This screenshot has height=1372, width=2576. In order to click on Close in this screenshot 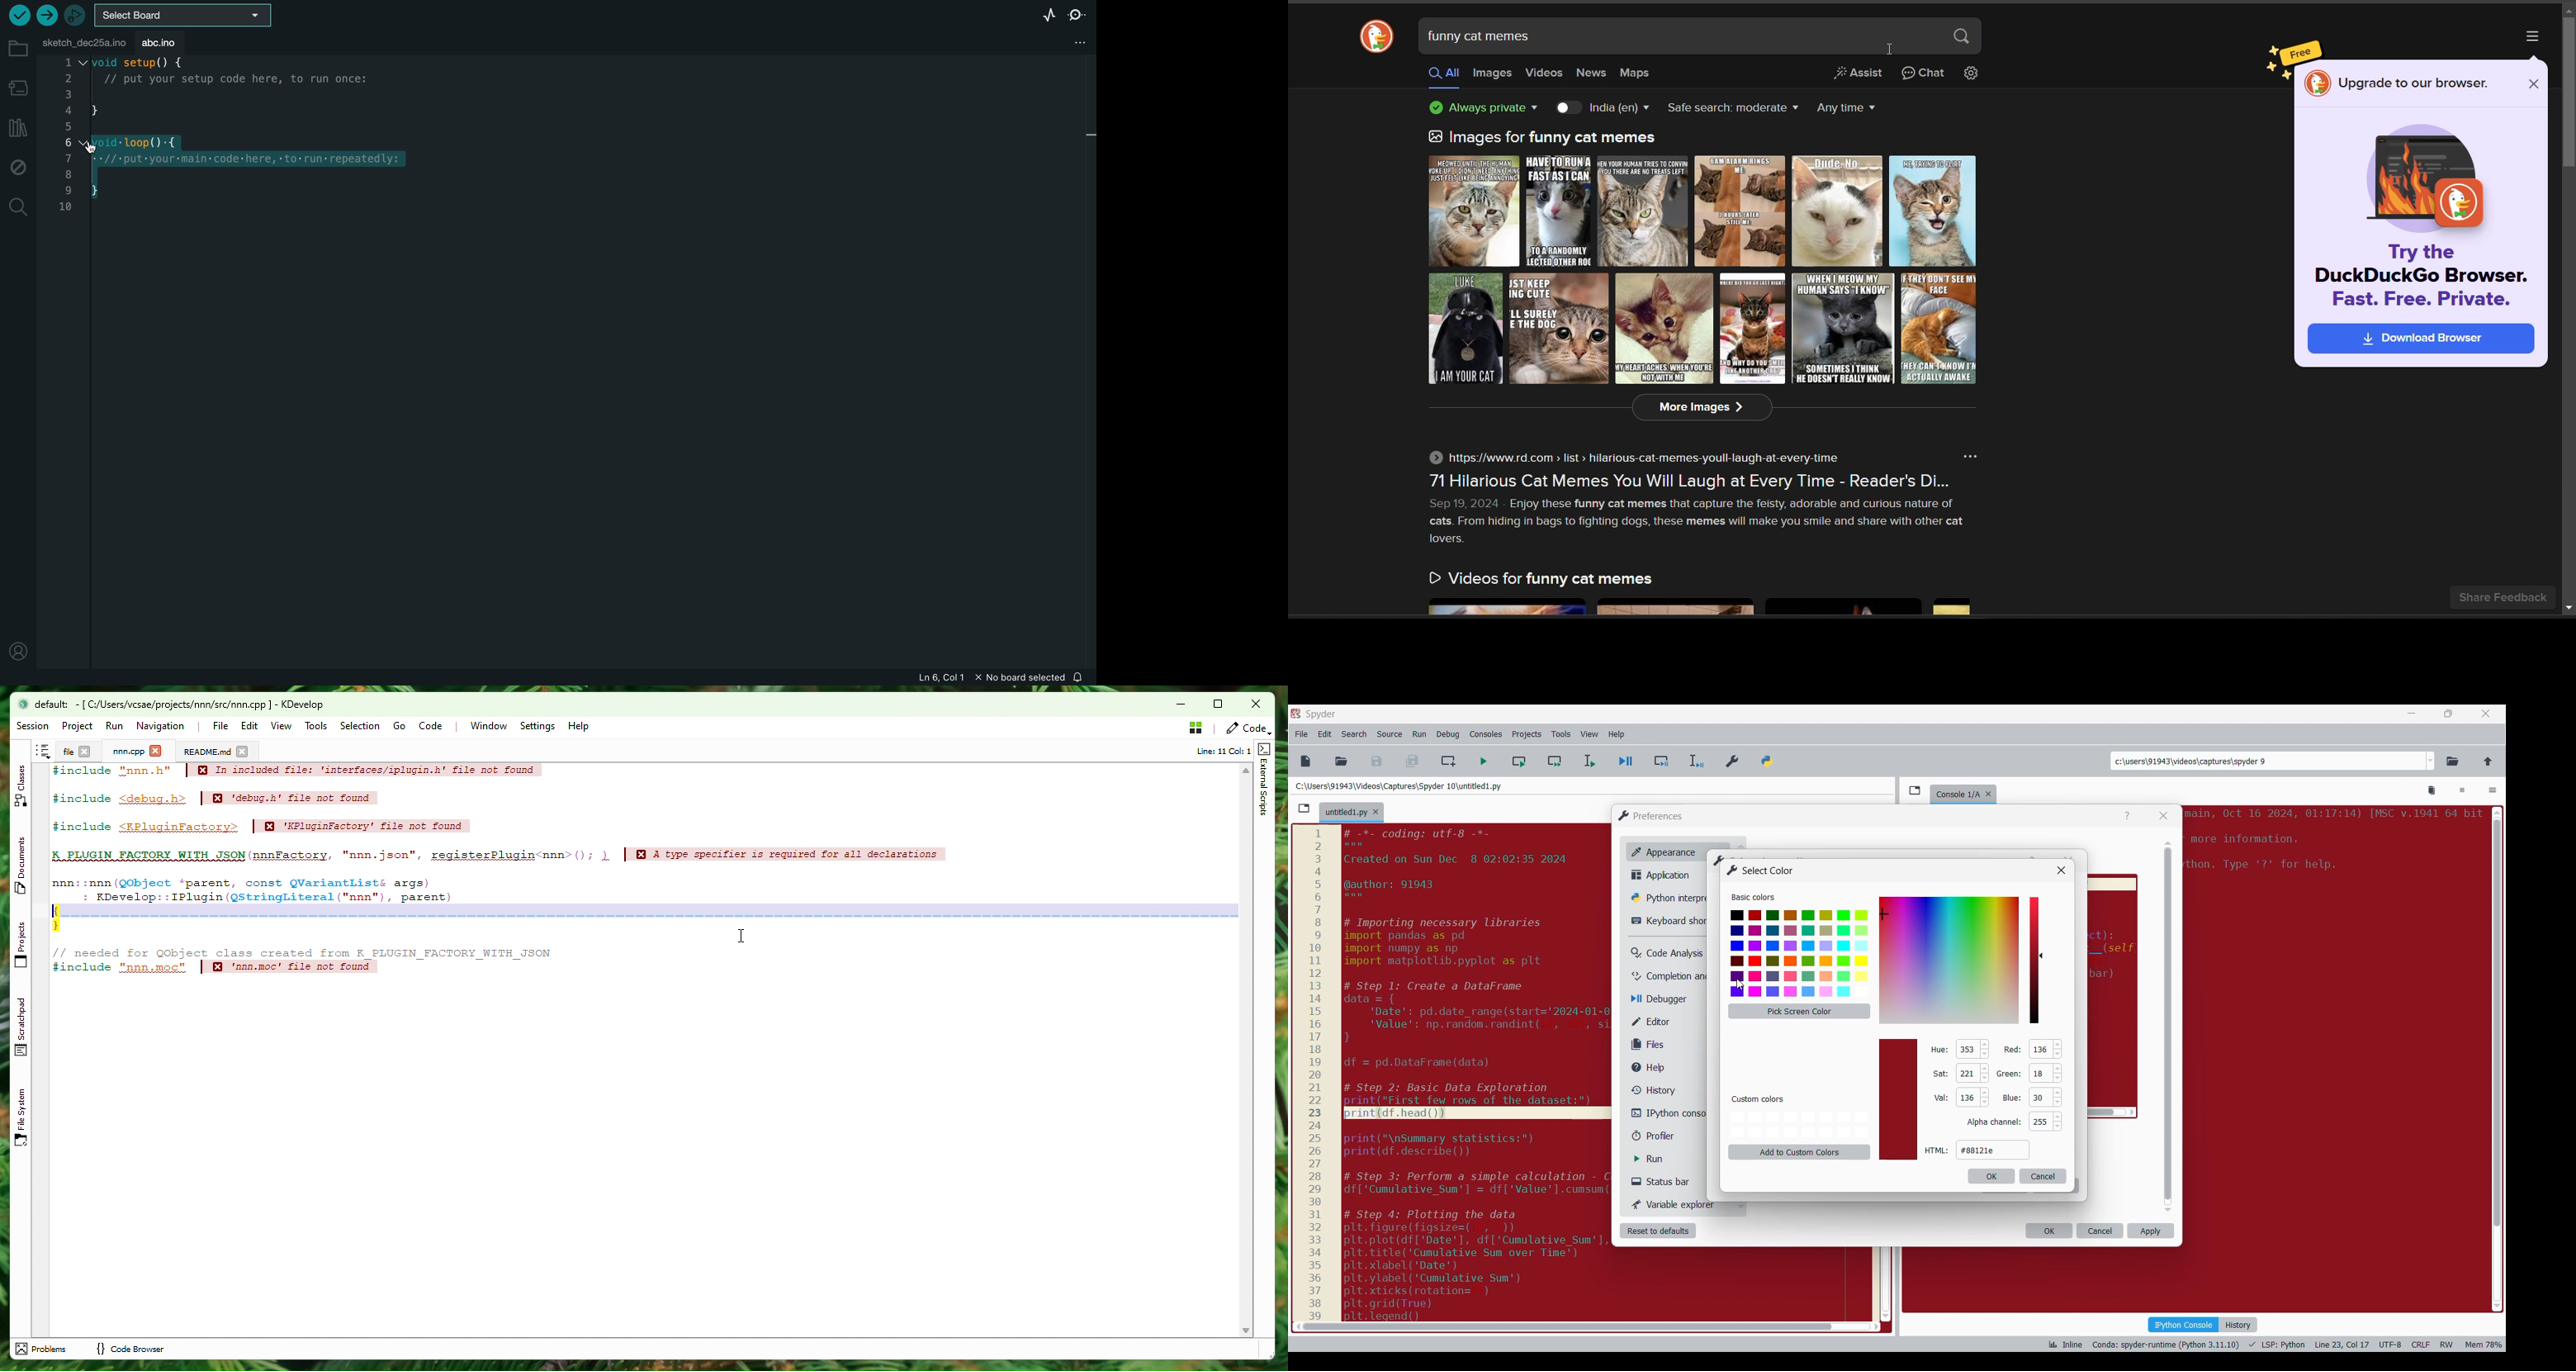, I will do `click(2164, 816)`.